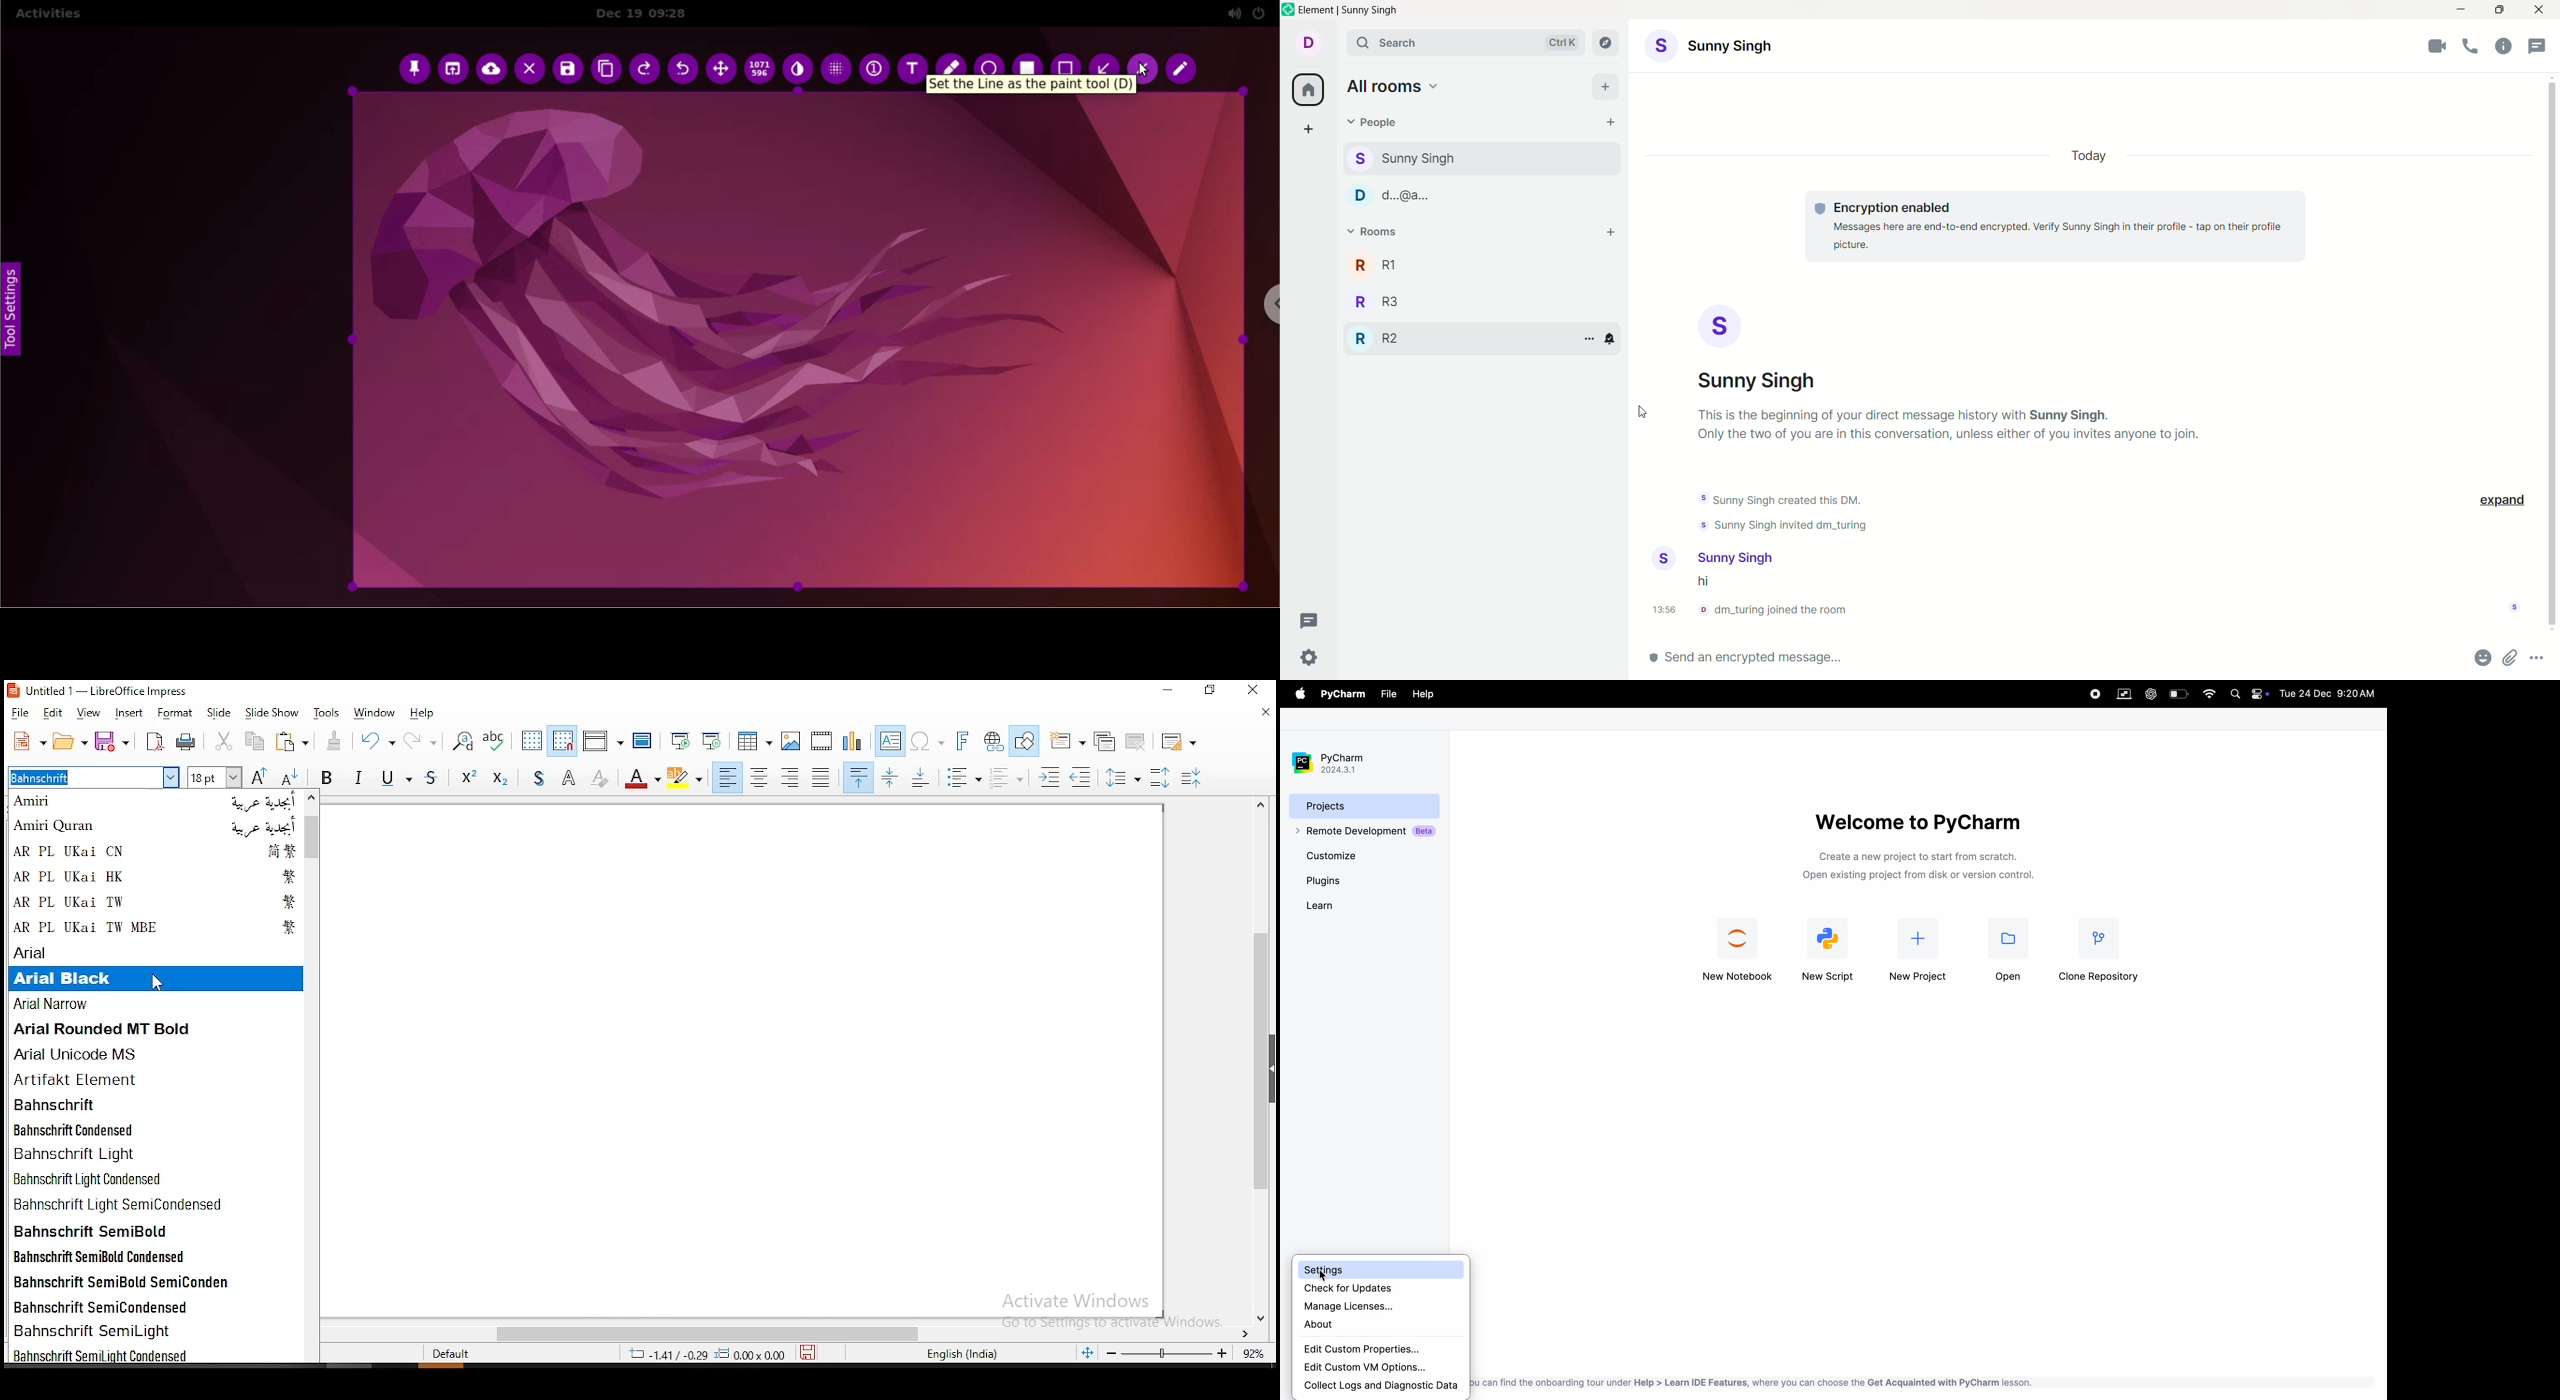  I want to click on view, so click(91, 713).